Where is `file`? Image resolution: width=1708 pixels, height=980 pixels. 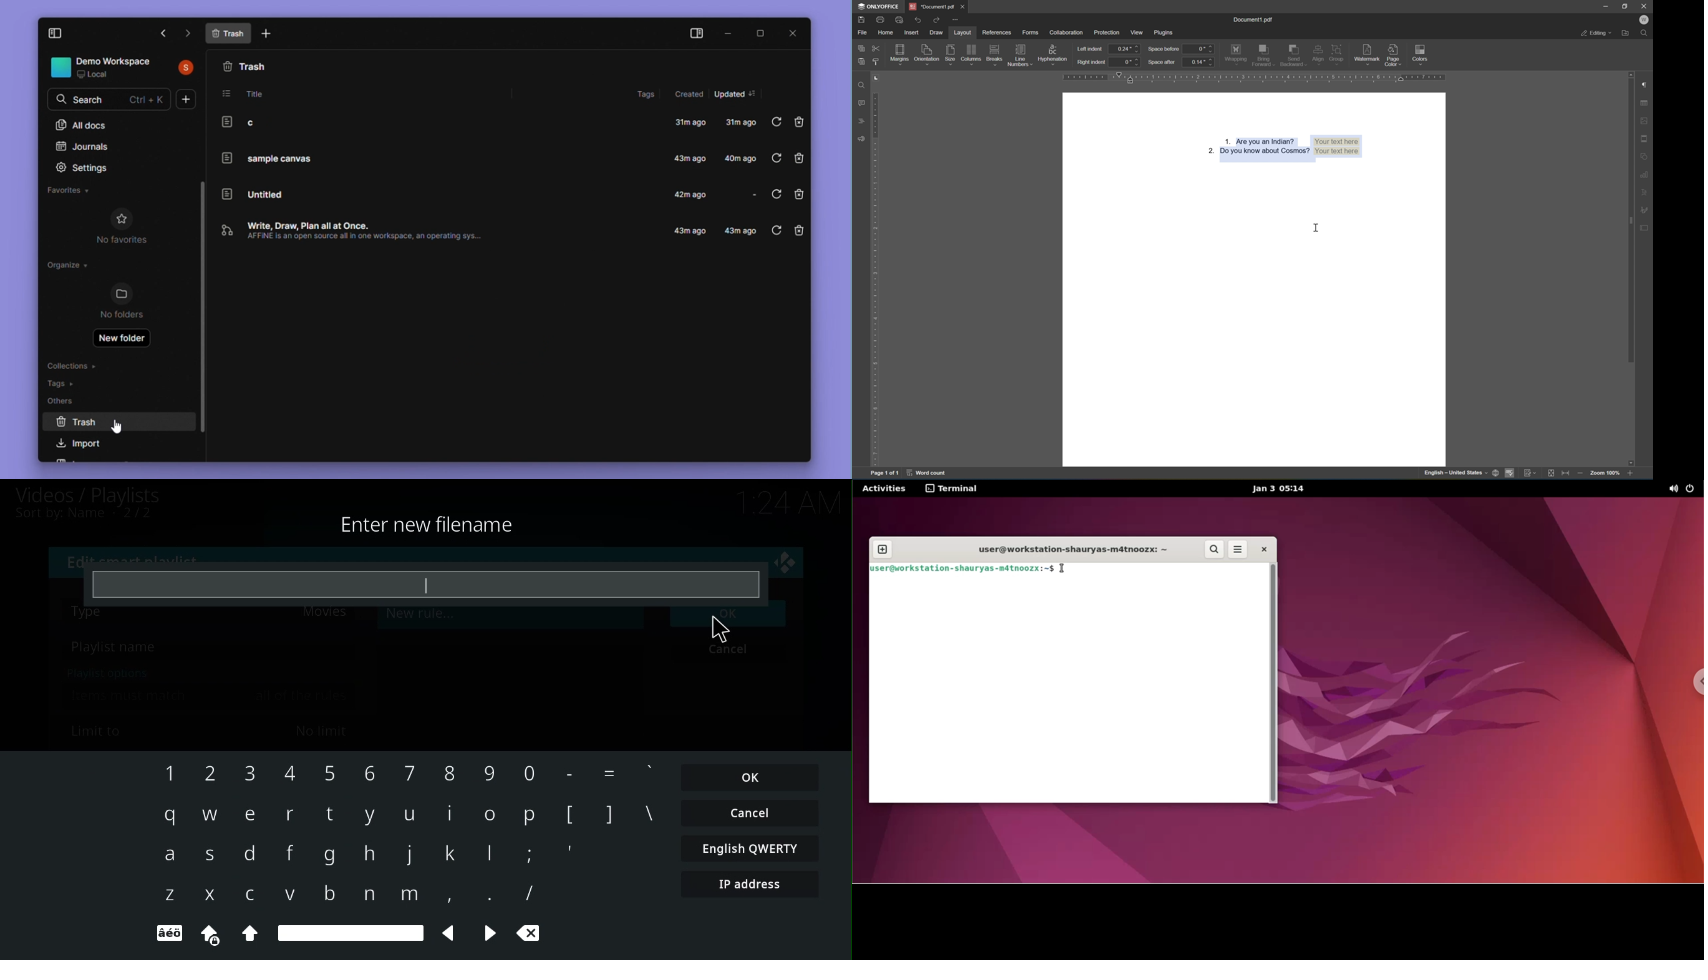 file is located at coordinates (863, 33).